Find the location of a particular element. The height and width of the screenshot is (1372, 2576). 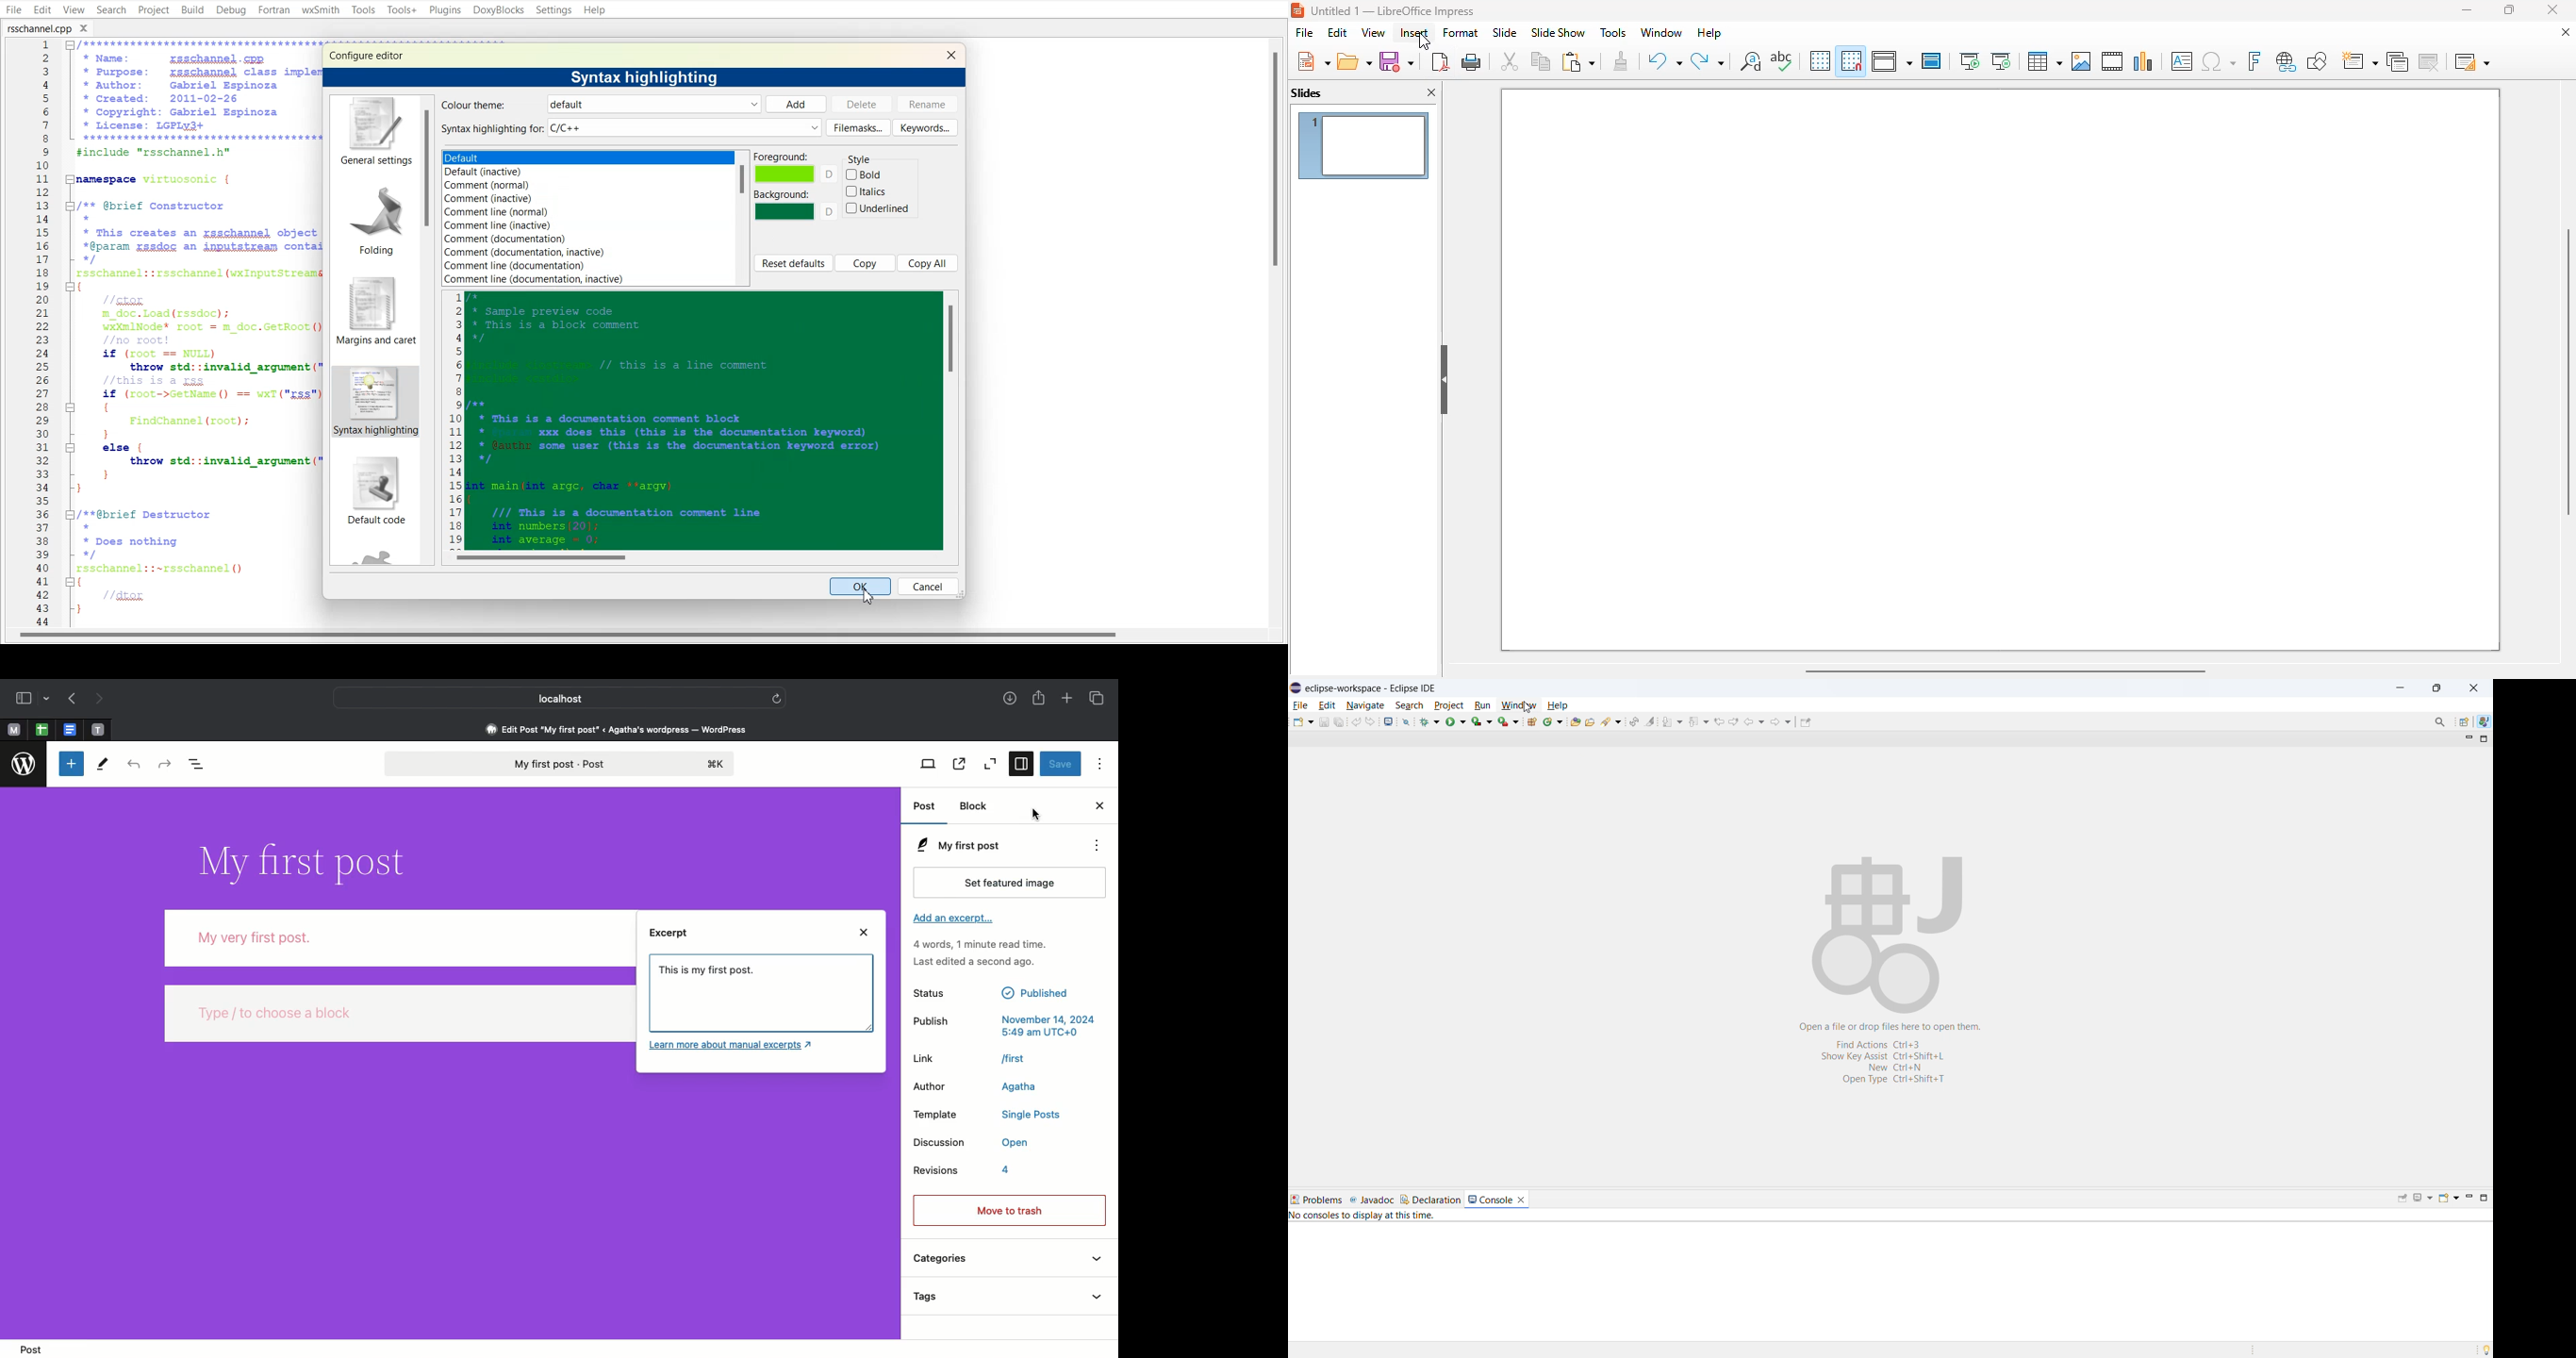

Plugins is located at coordinates (444, 9).